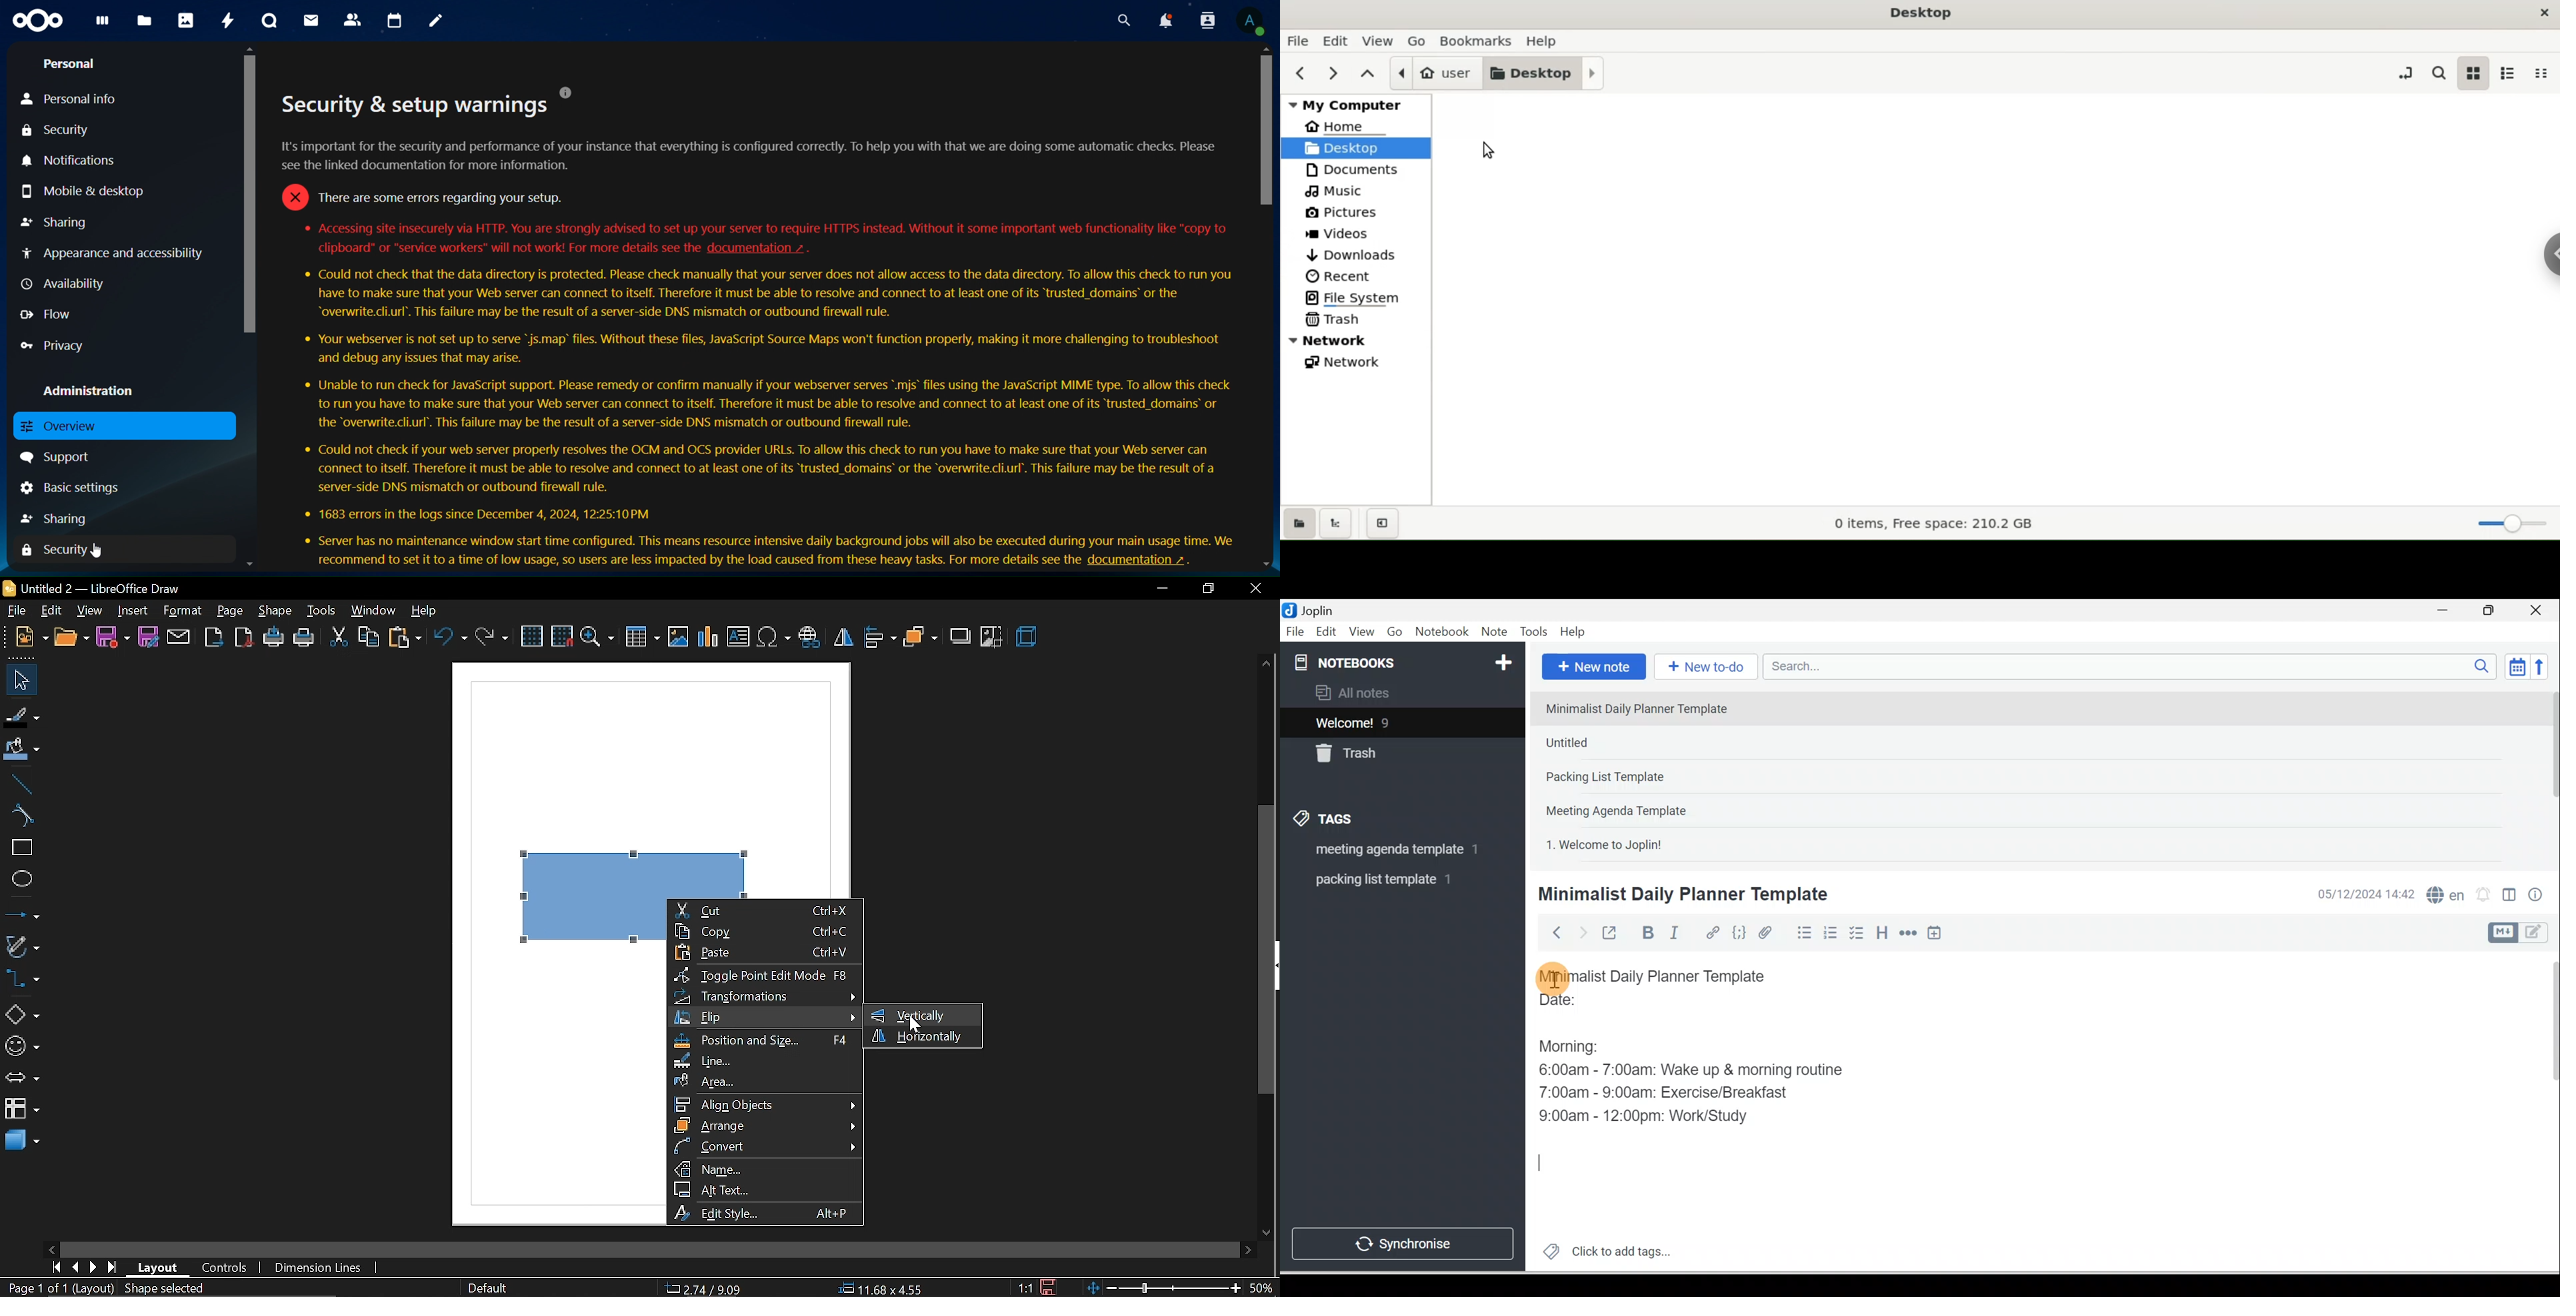  I want to click on notifications, so click(71, 160).